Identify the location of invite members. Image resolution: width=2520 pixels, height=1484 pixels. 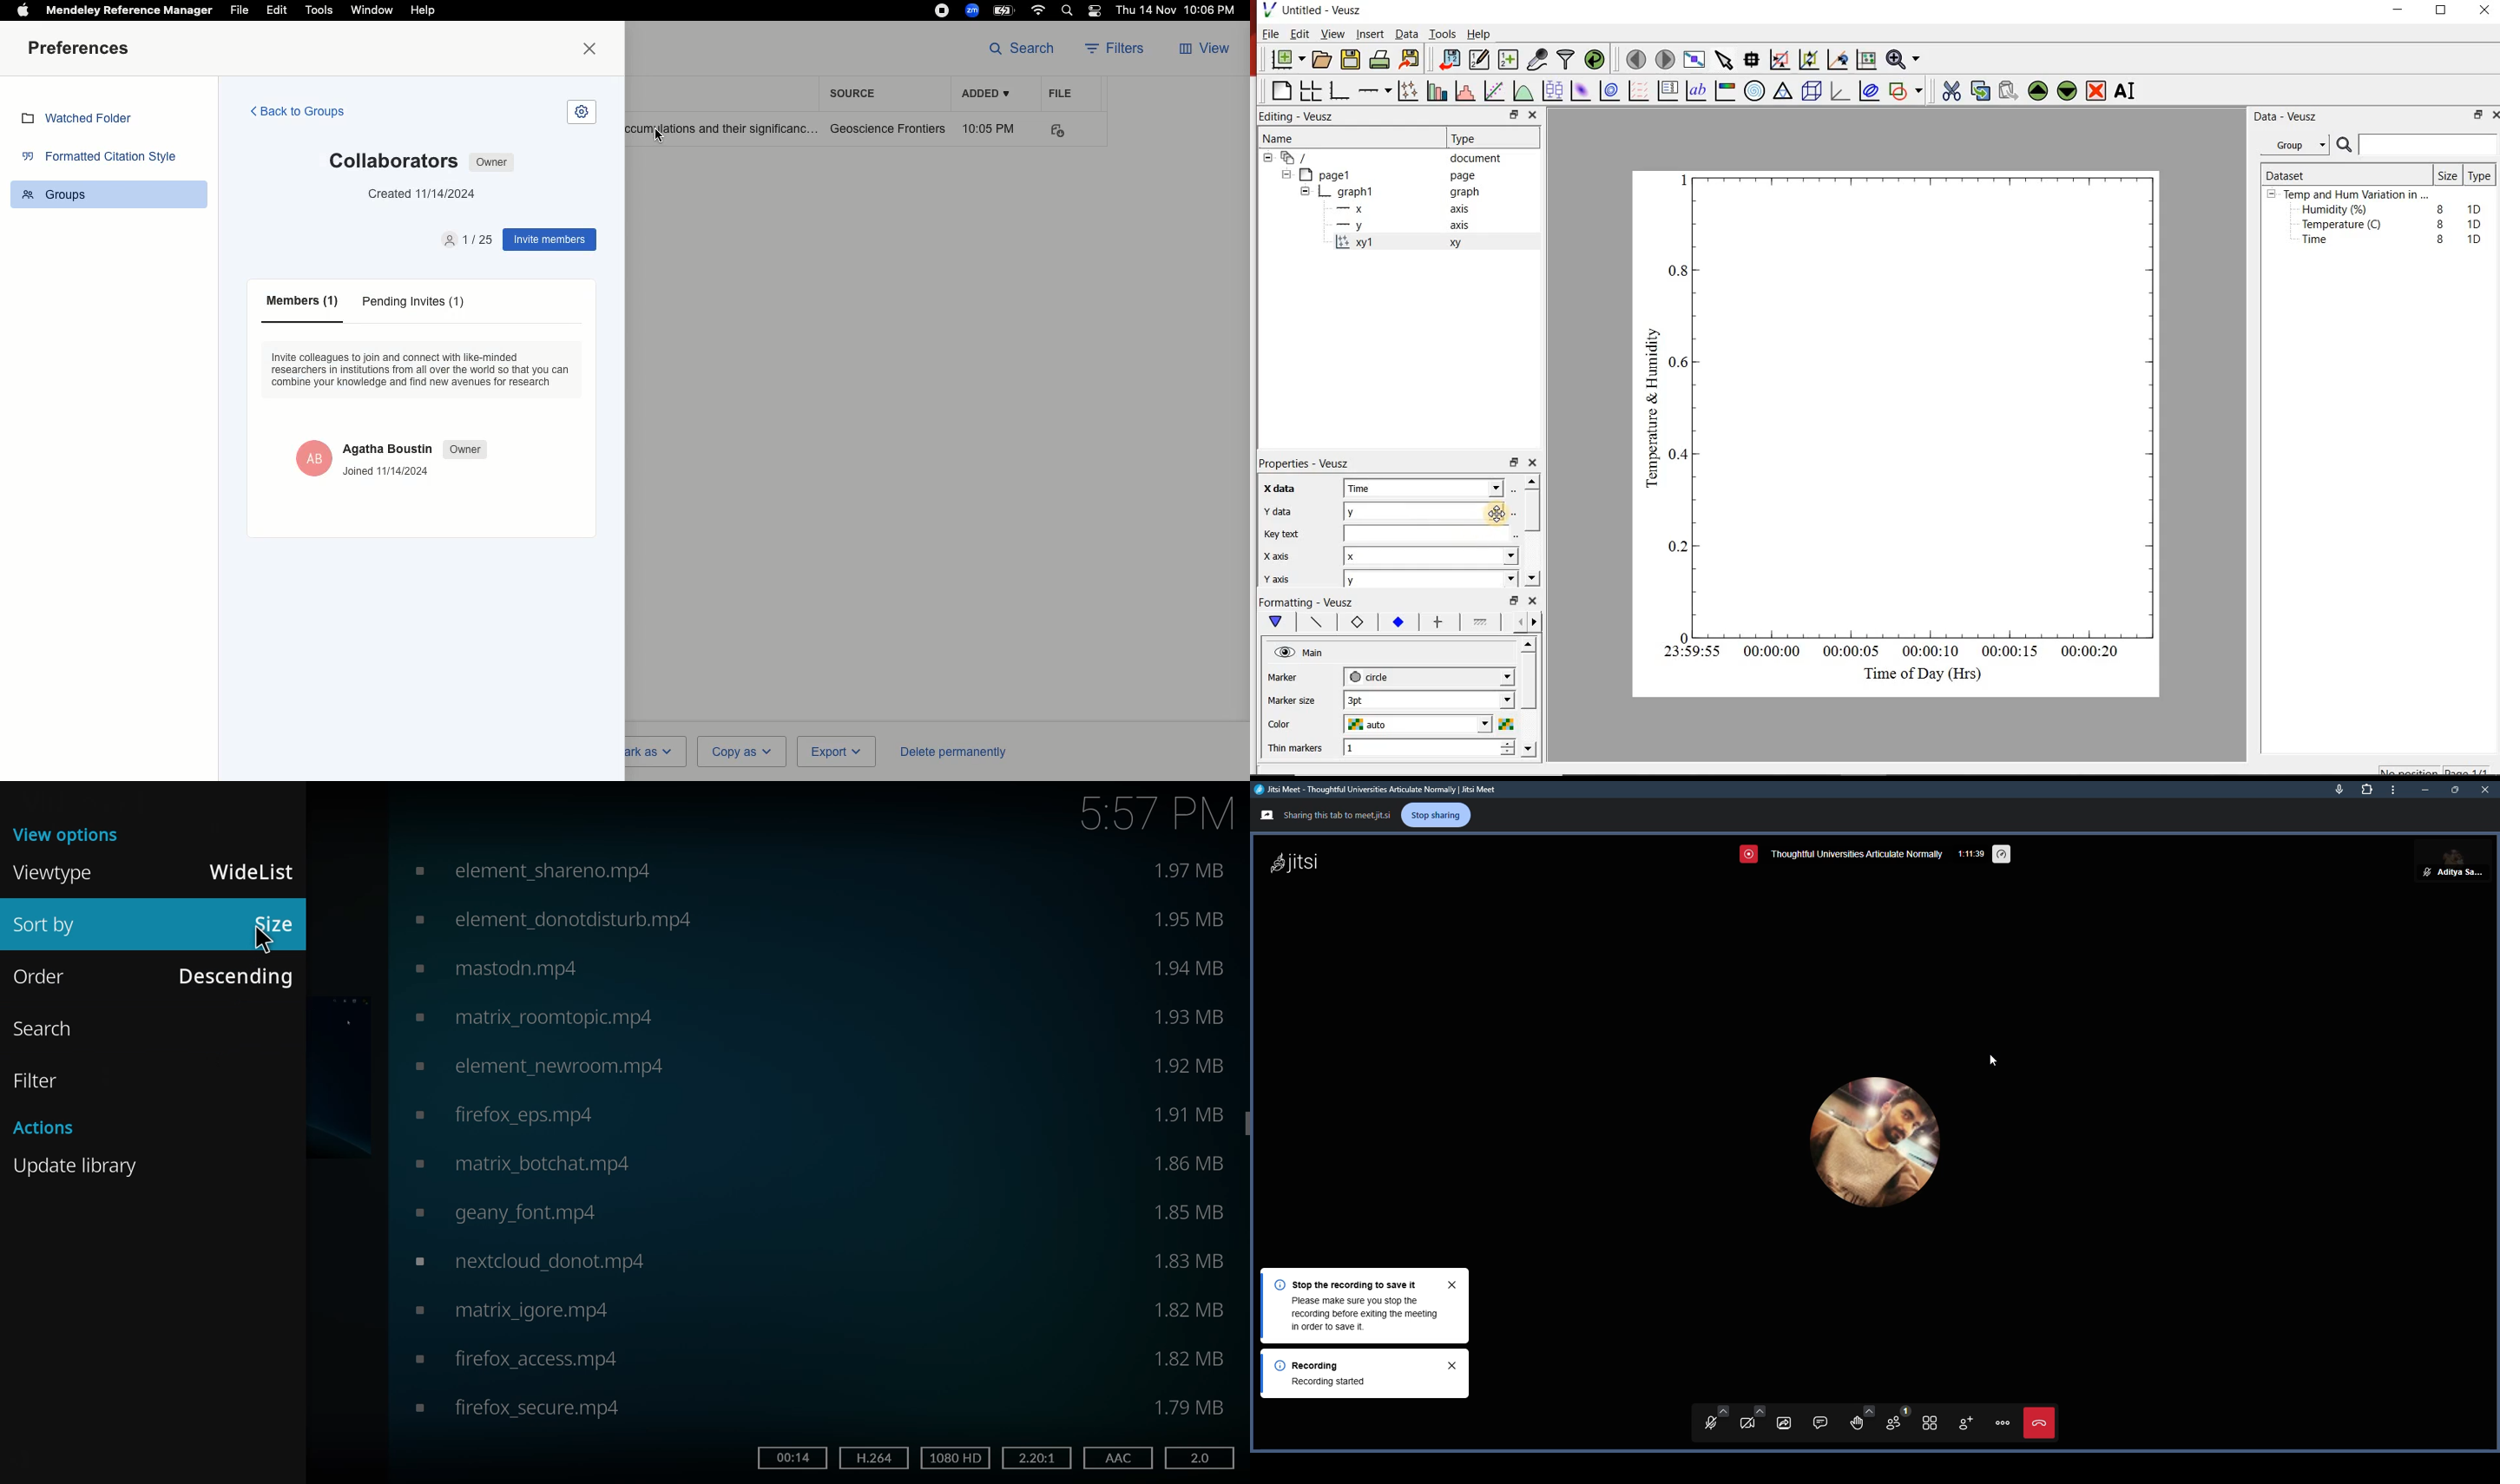
(470, 239).